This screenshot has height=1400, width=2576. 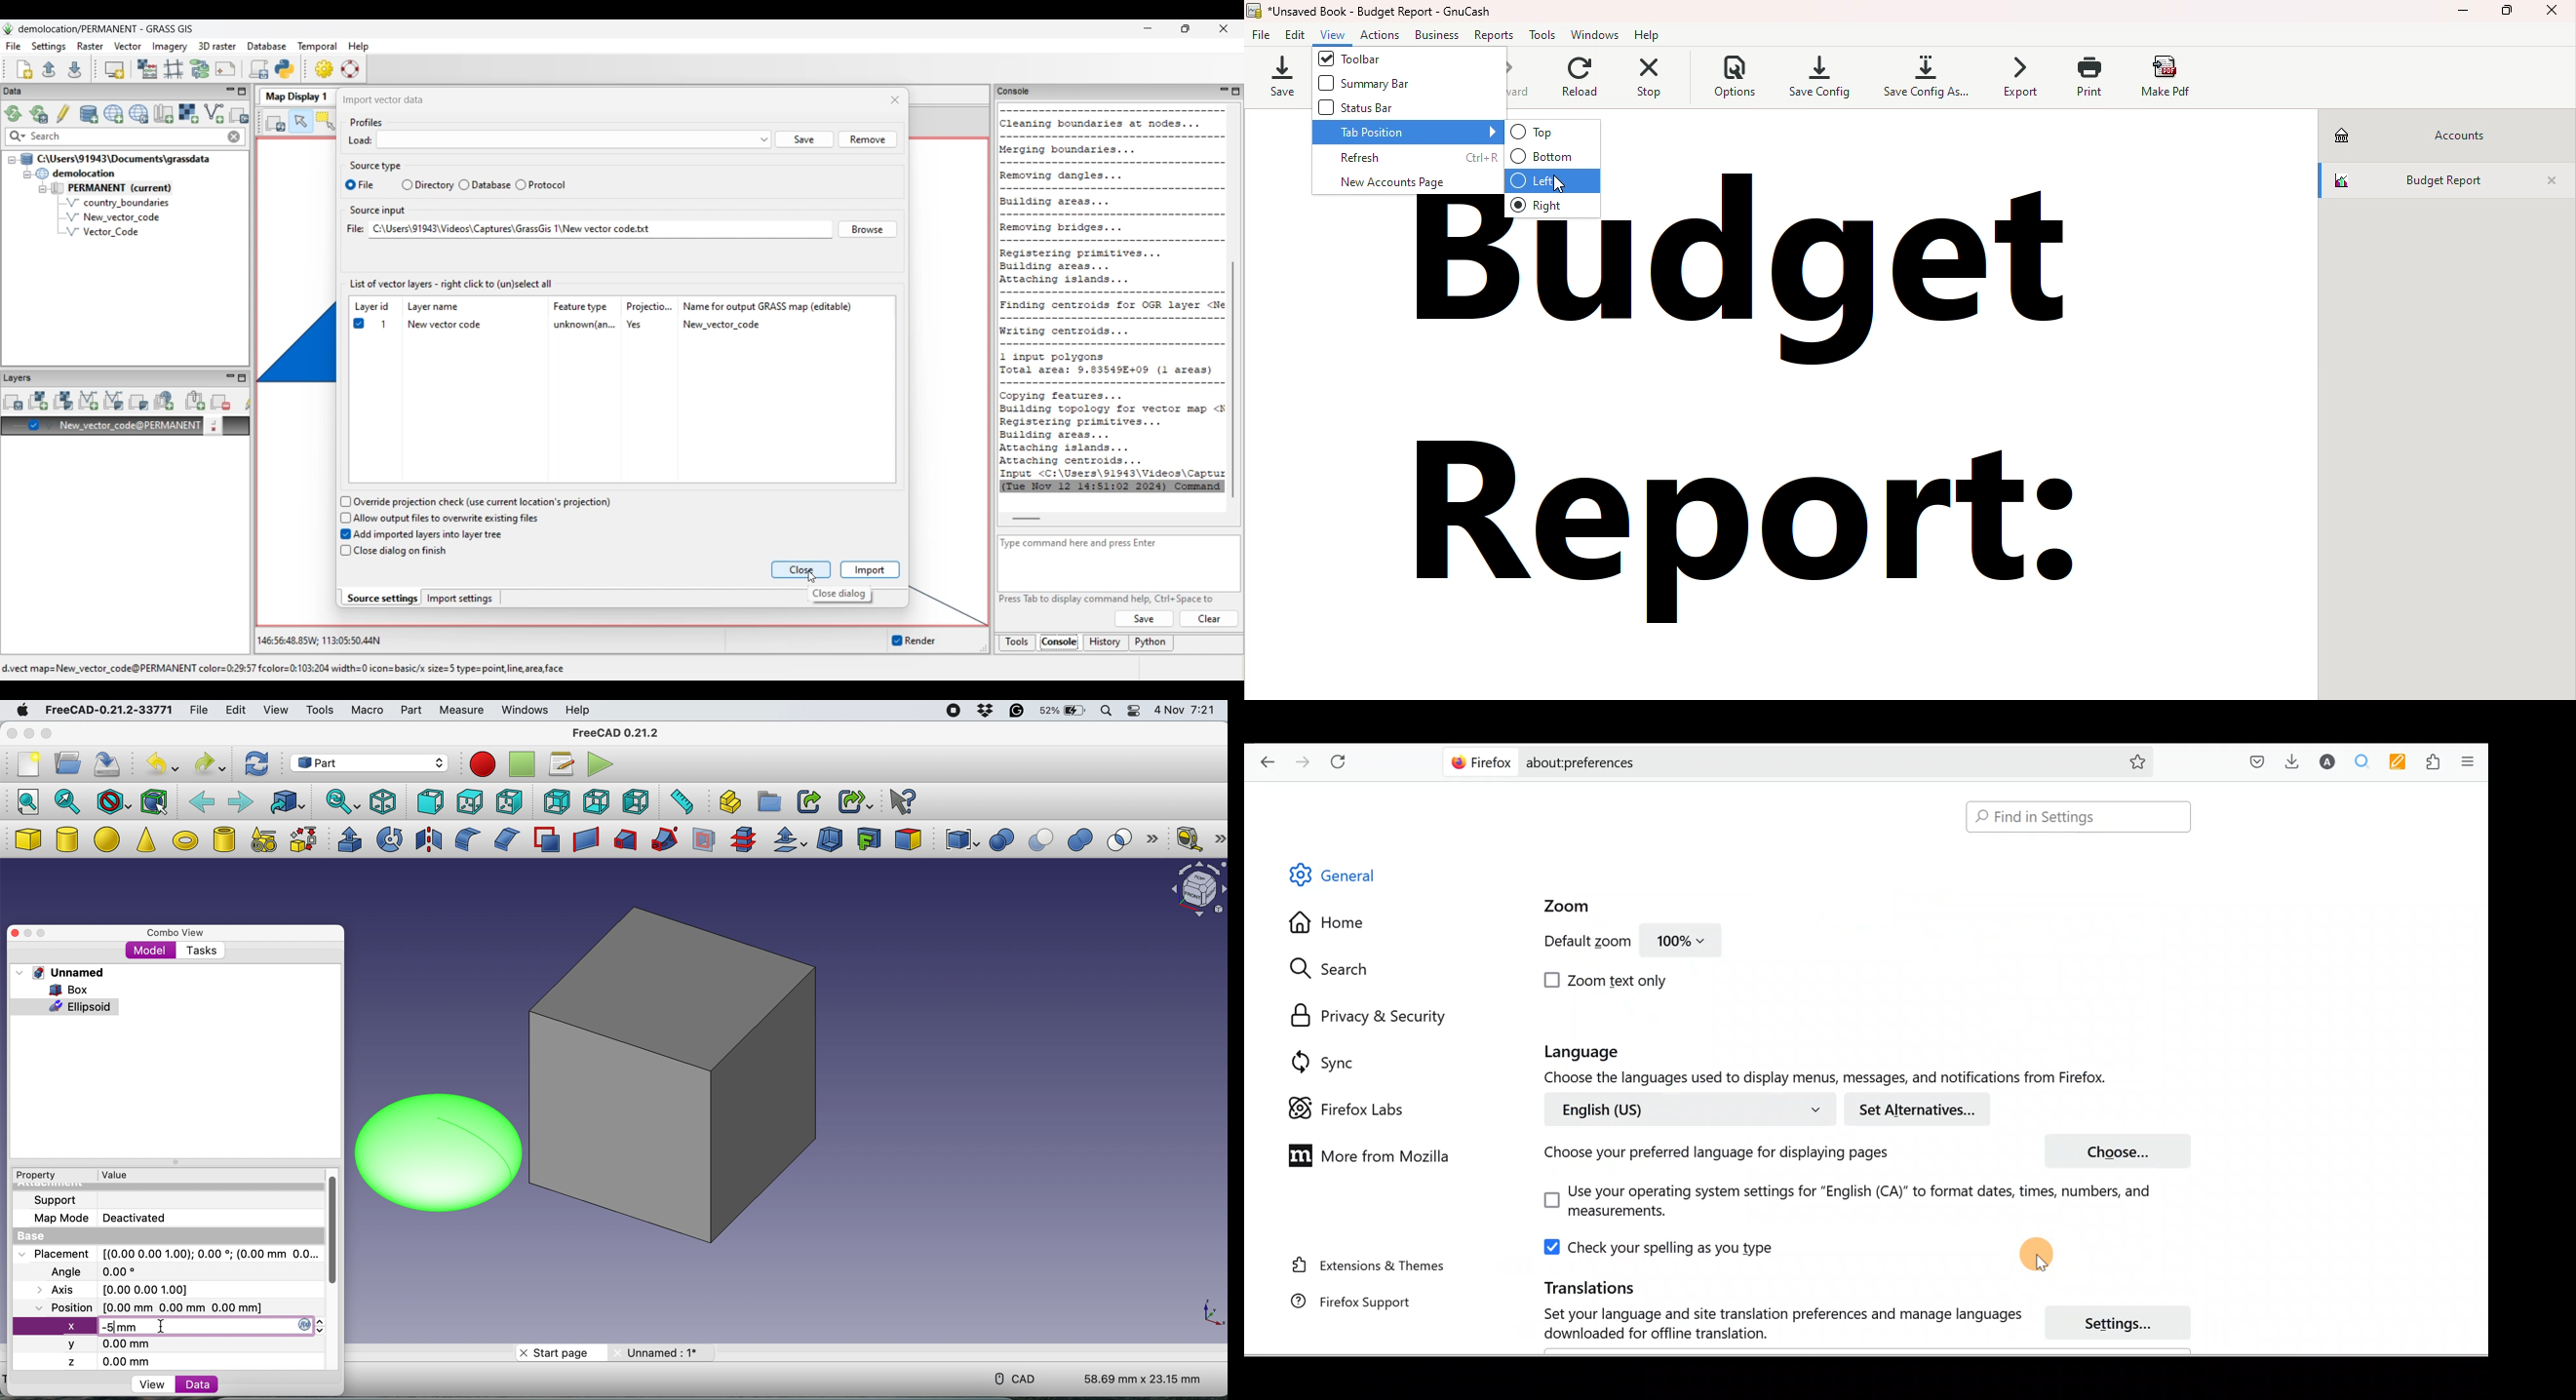 What do you see at coordinates (1380, 34) in the screenshot?
I see `Actions` at bounding box center [1380, 34].